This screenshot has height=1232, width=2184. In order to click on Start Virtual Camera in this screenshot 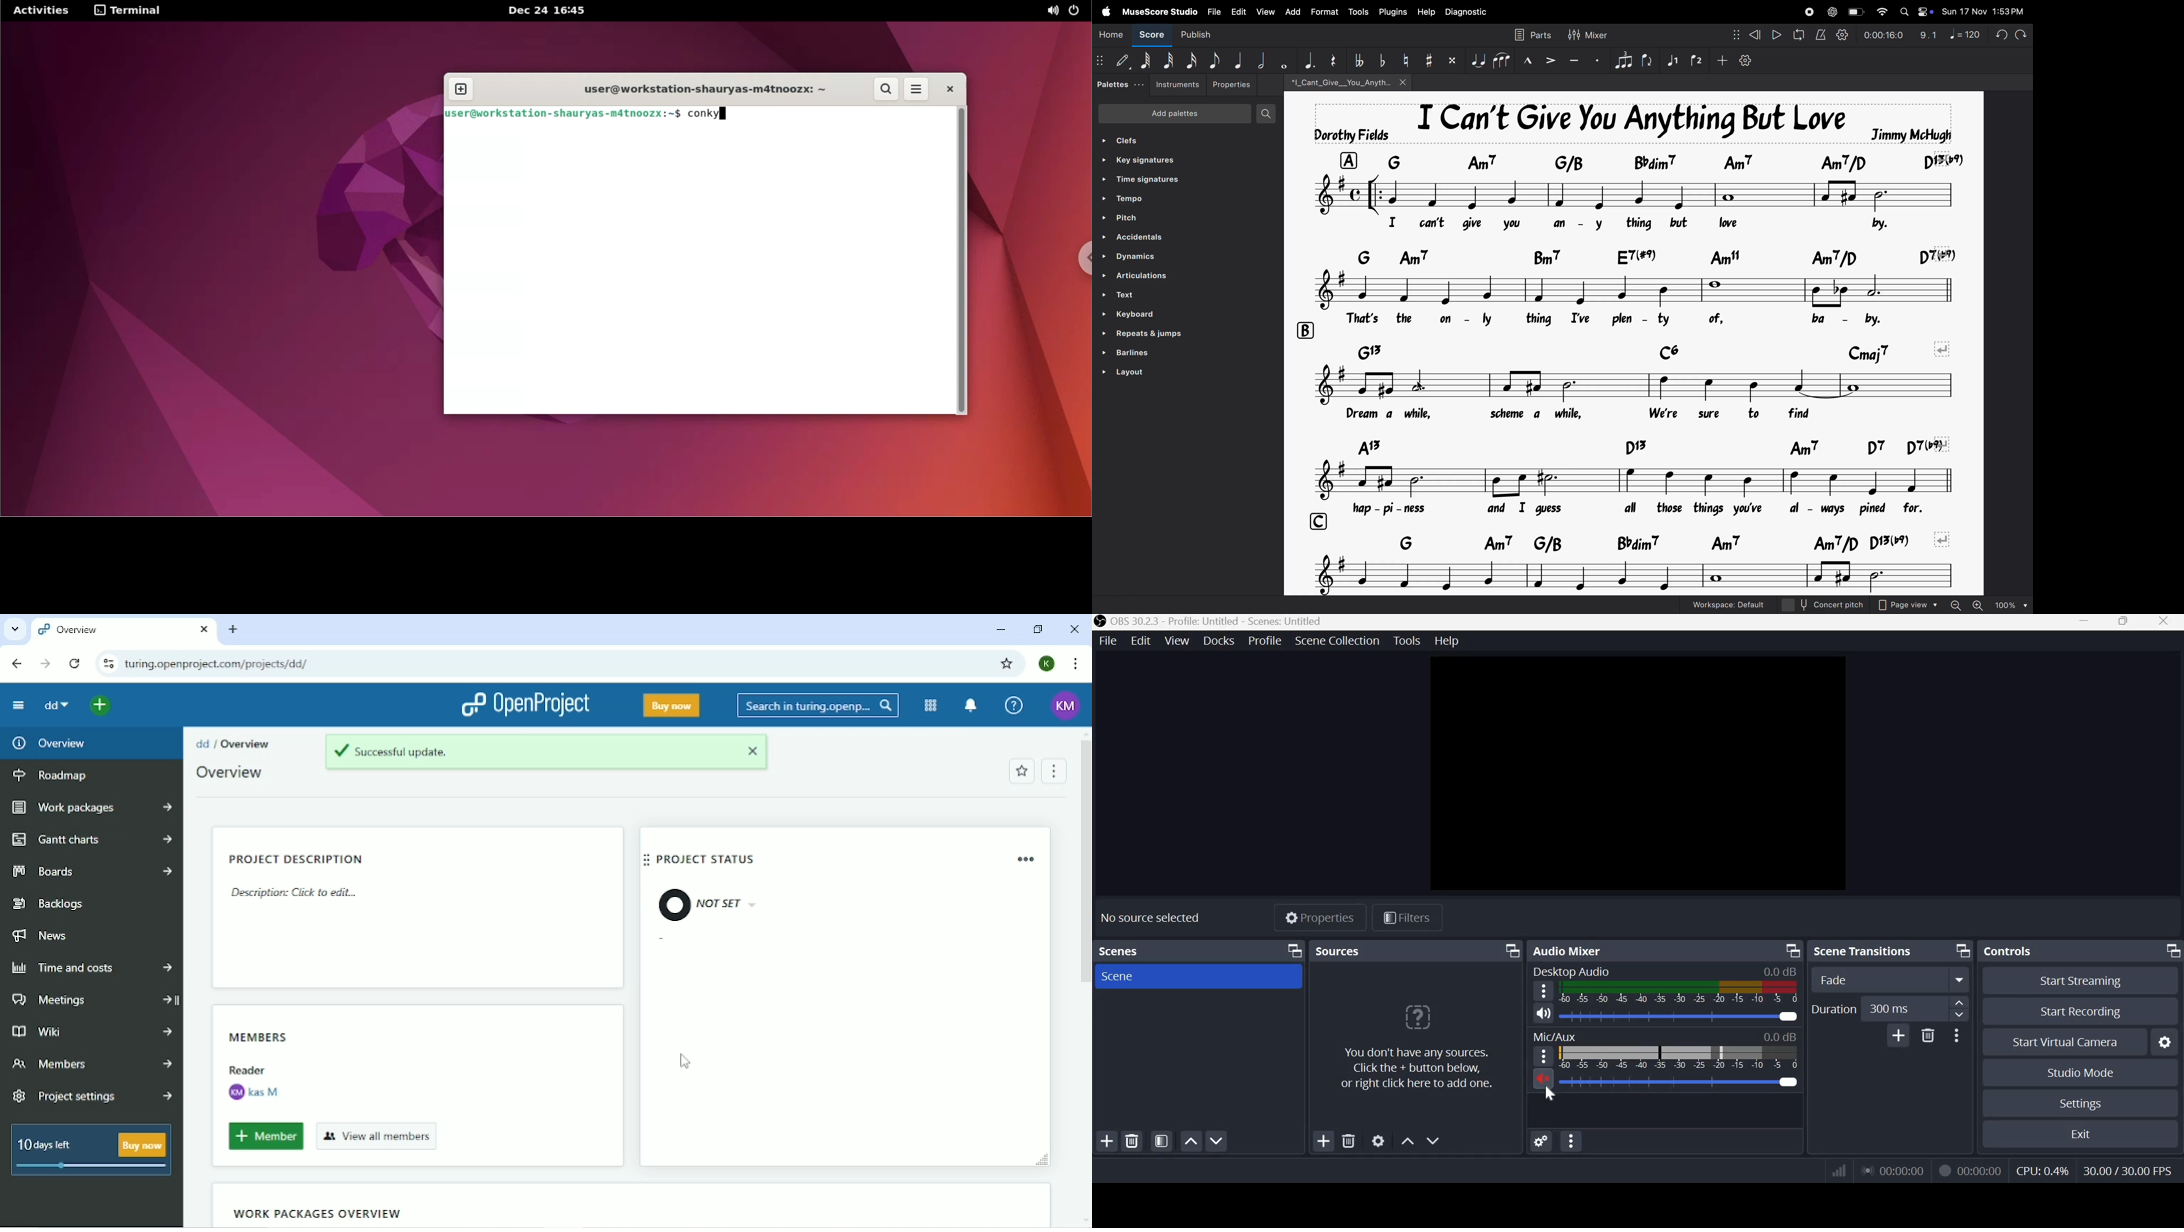, I will do `click(2063, 1041)`.